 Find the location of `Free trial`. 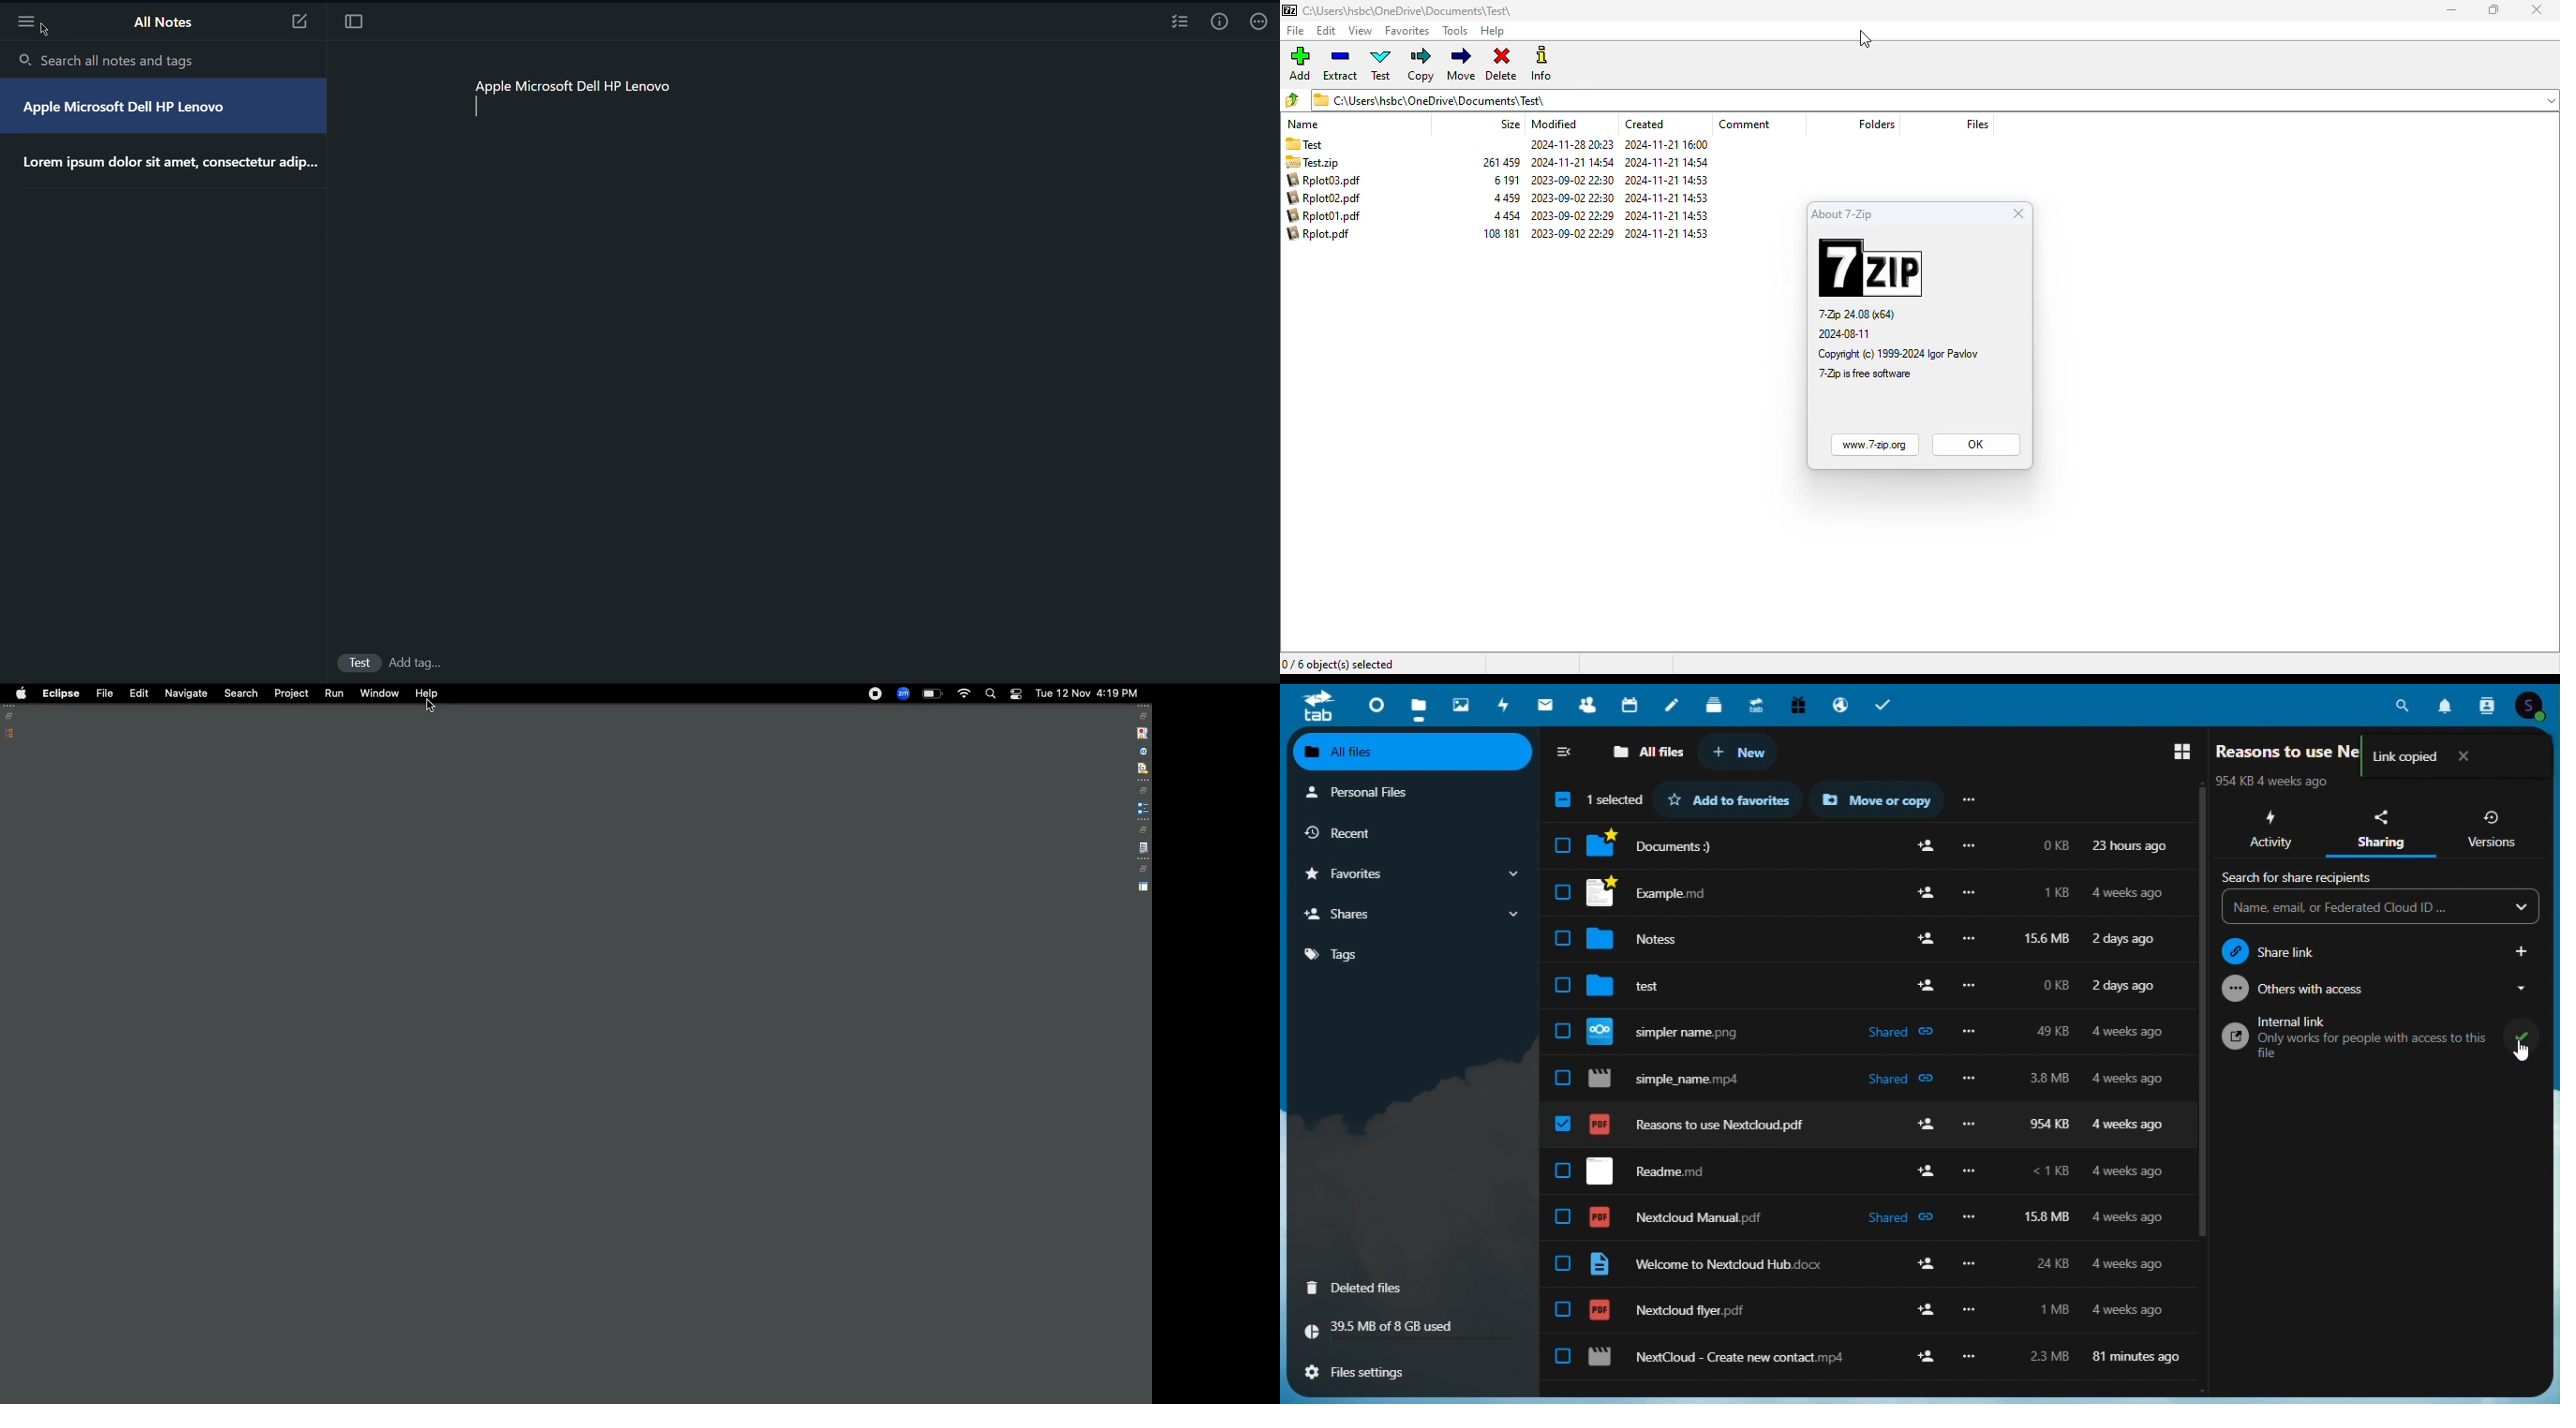

Free trial is located at coordinates (1798, 706).